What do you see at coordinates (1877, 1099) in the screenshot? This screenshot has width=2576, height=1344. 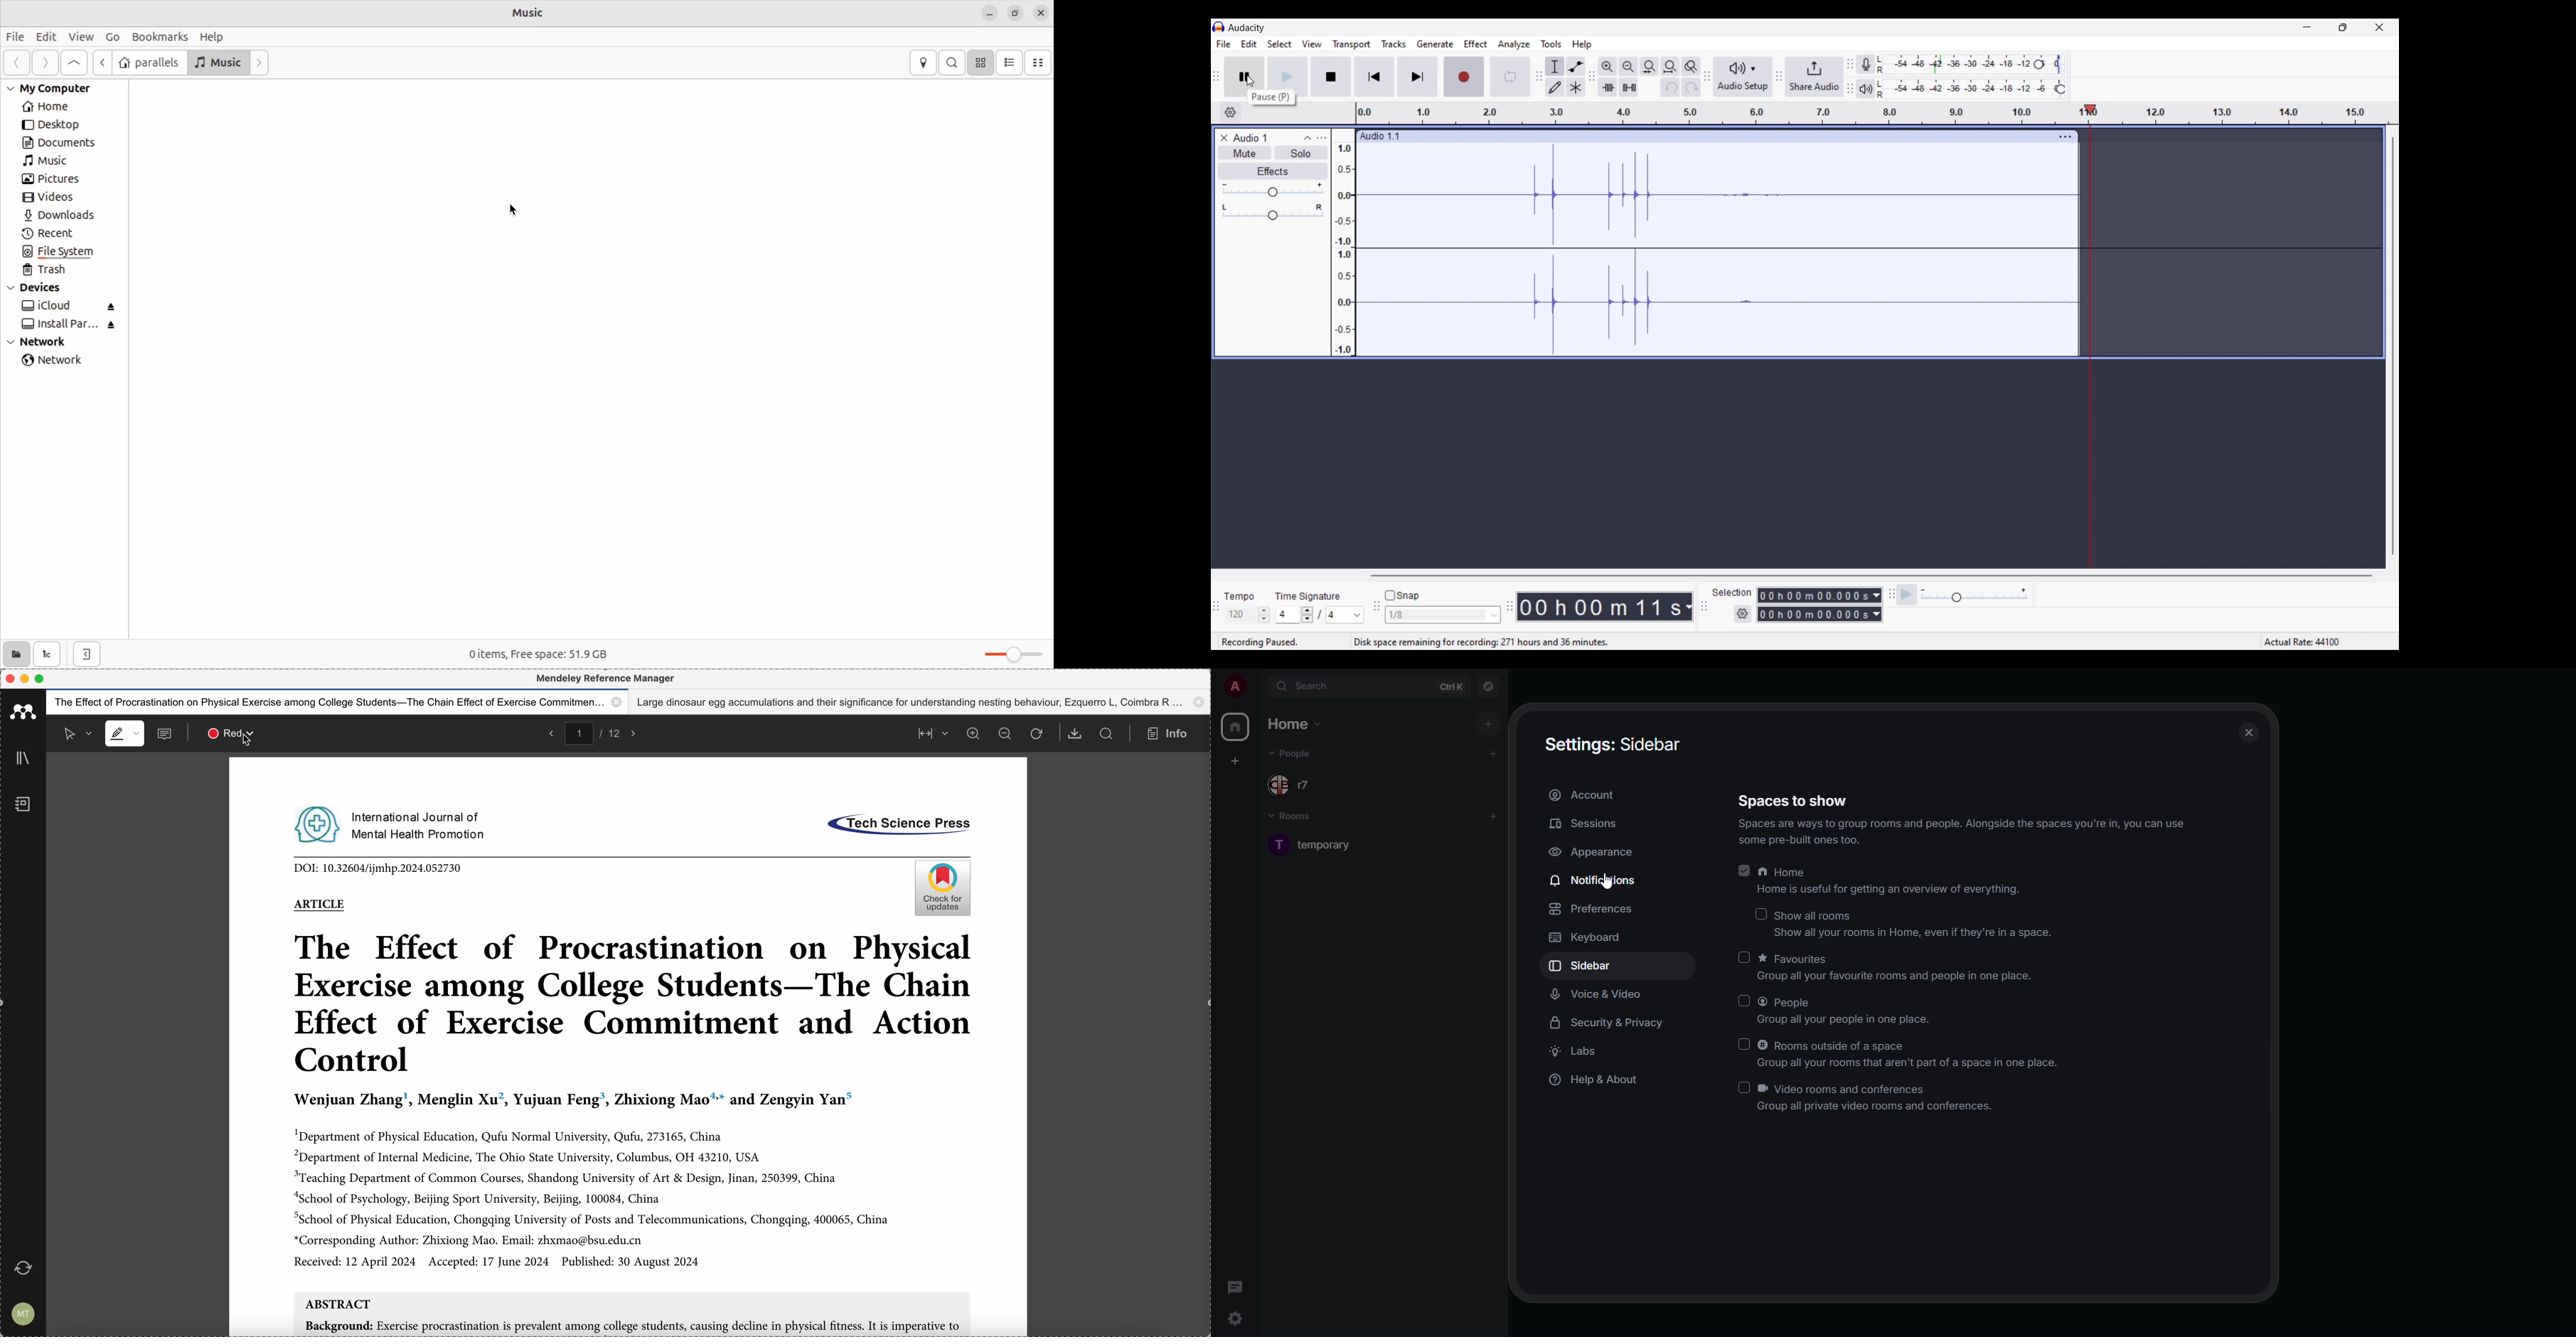 I see `video rooms and conferences` at bounding box center [1877, 1099].